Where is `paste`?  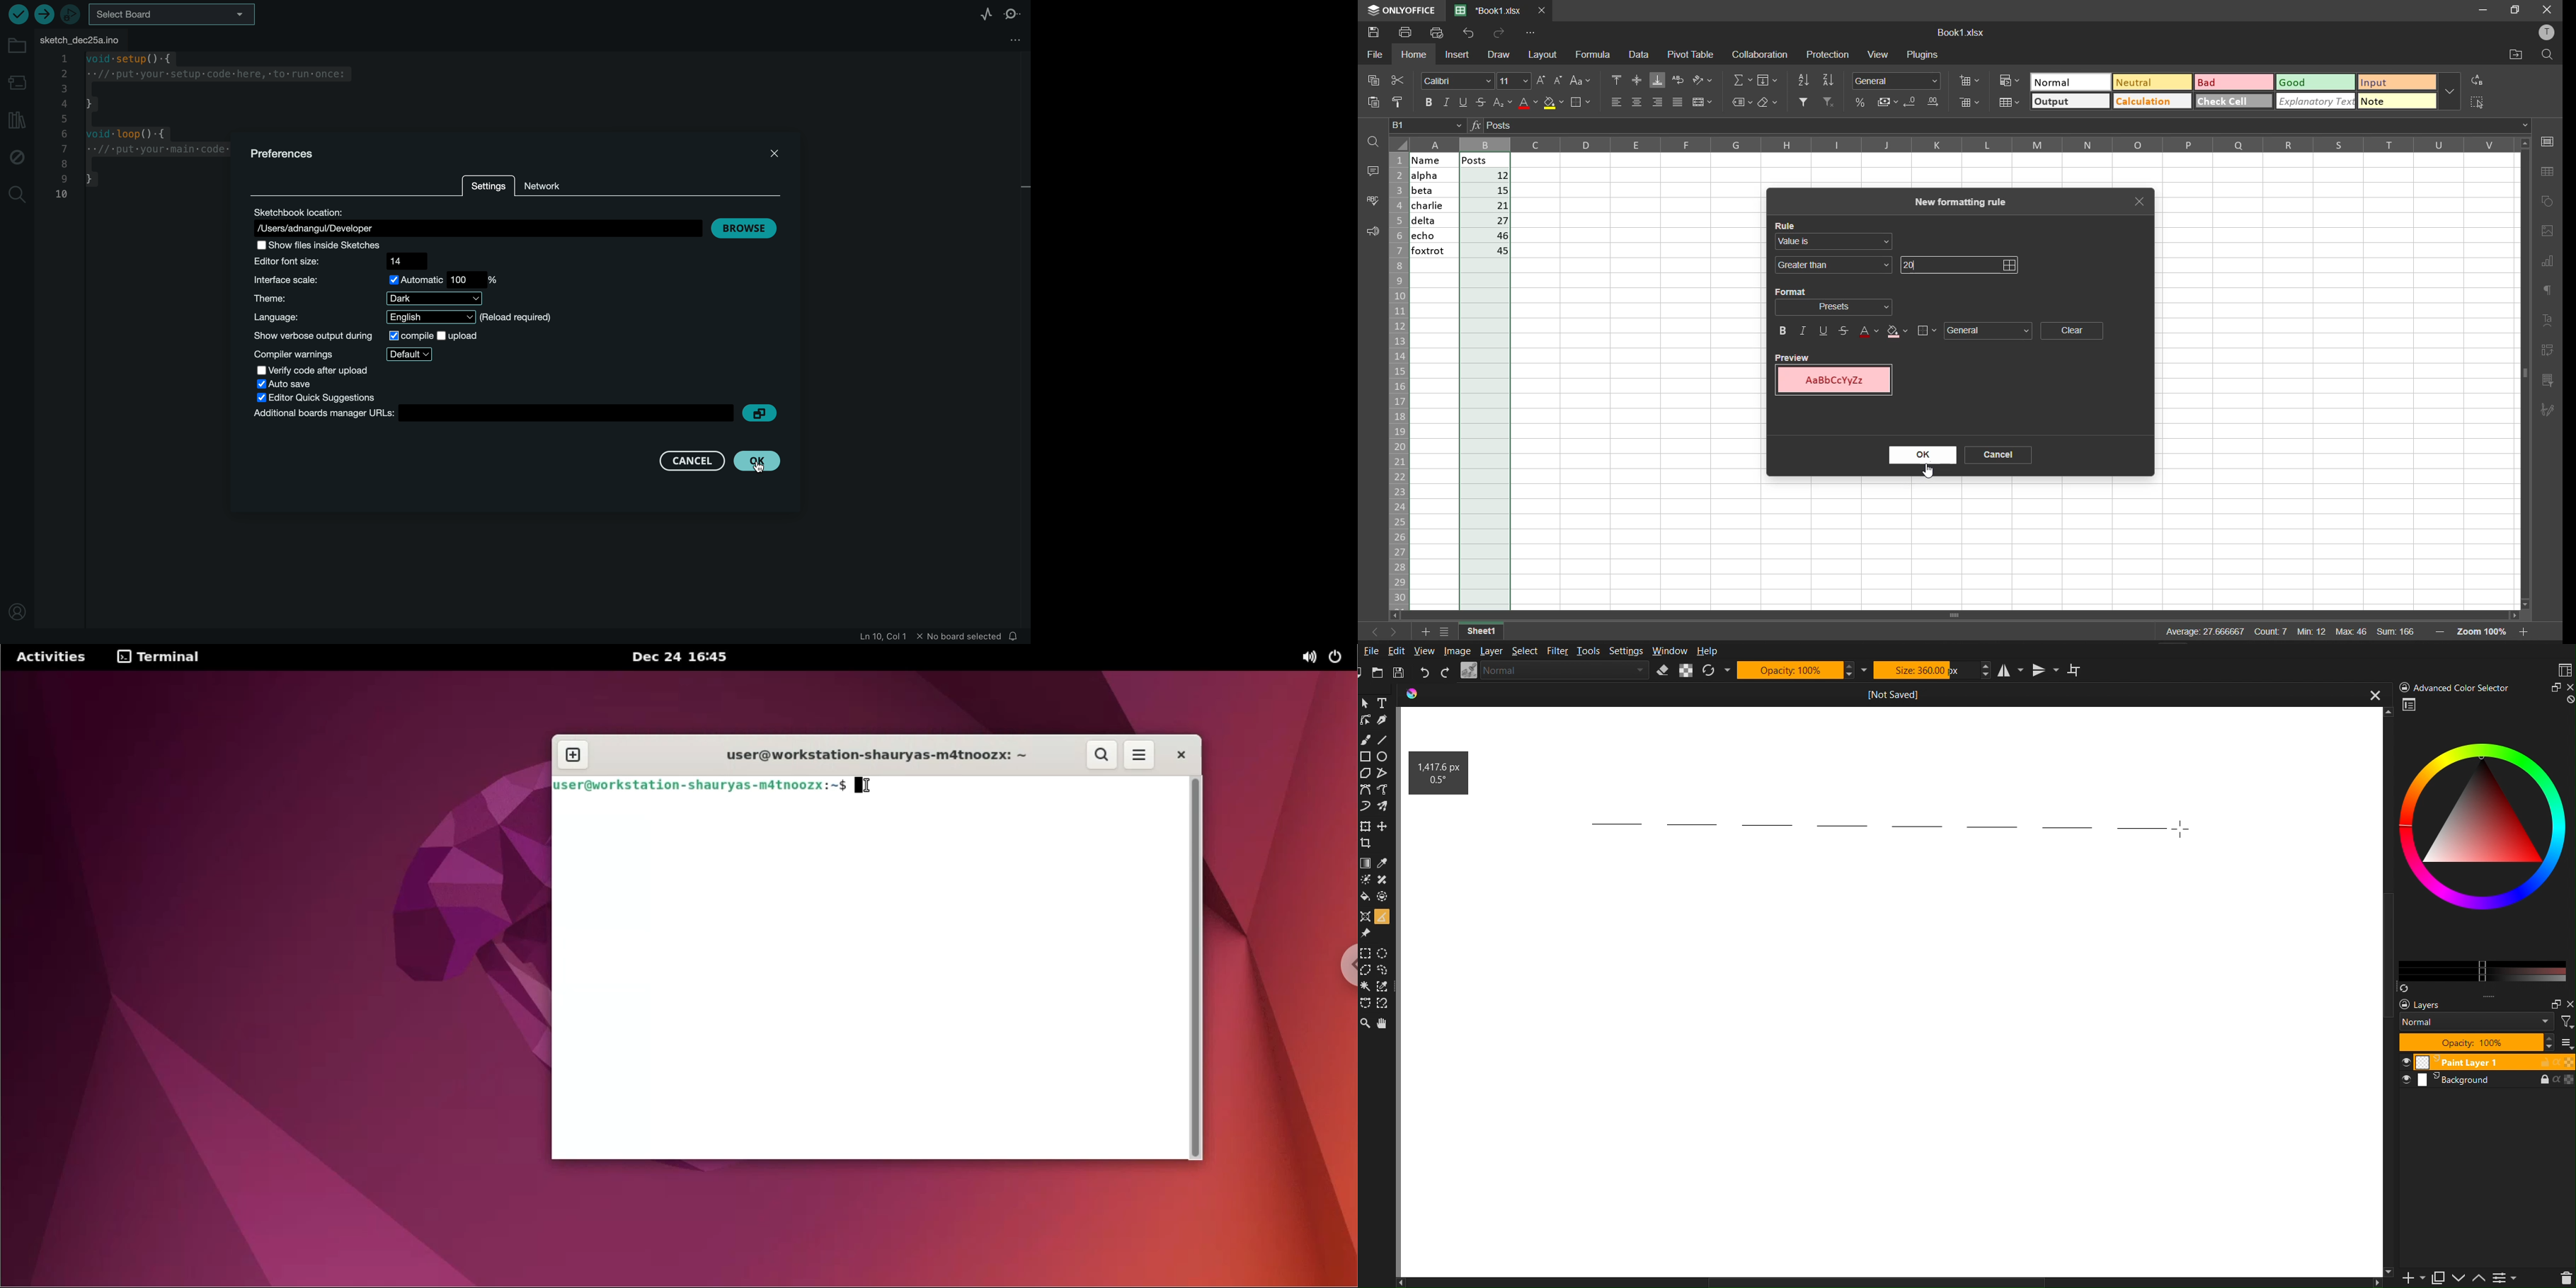 paste is located at coordinates (1374, 103).